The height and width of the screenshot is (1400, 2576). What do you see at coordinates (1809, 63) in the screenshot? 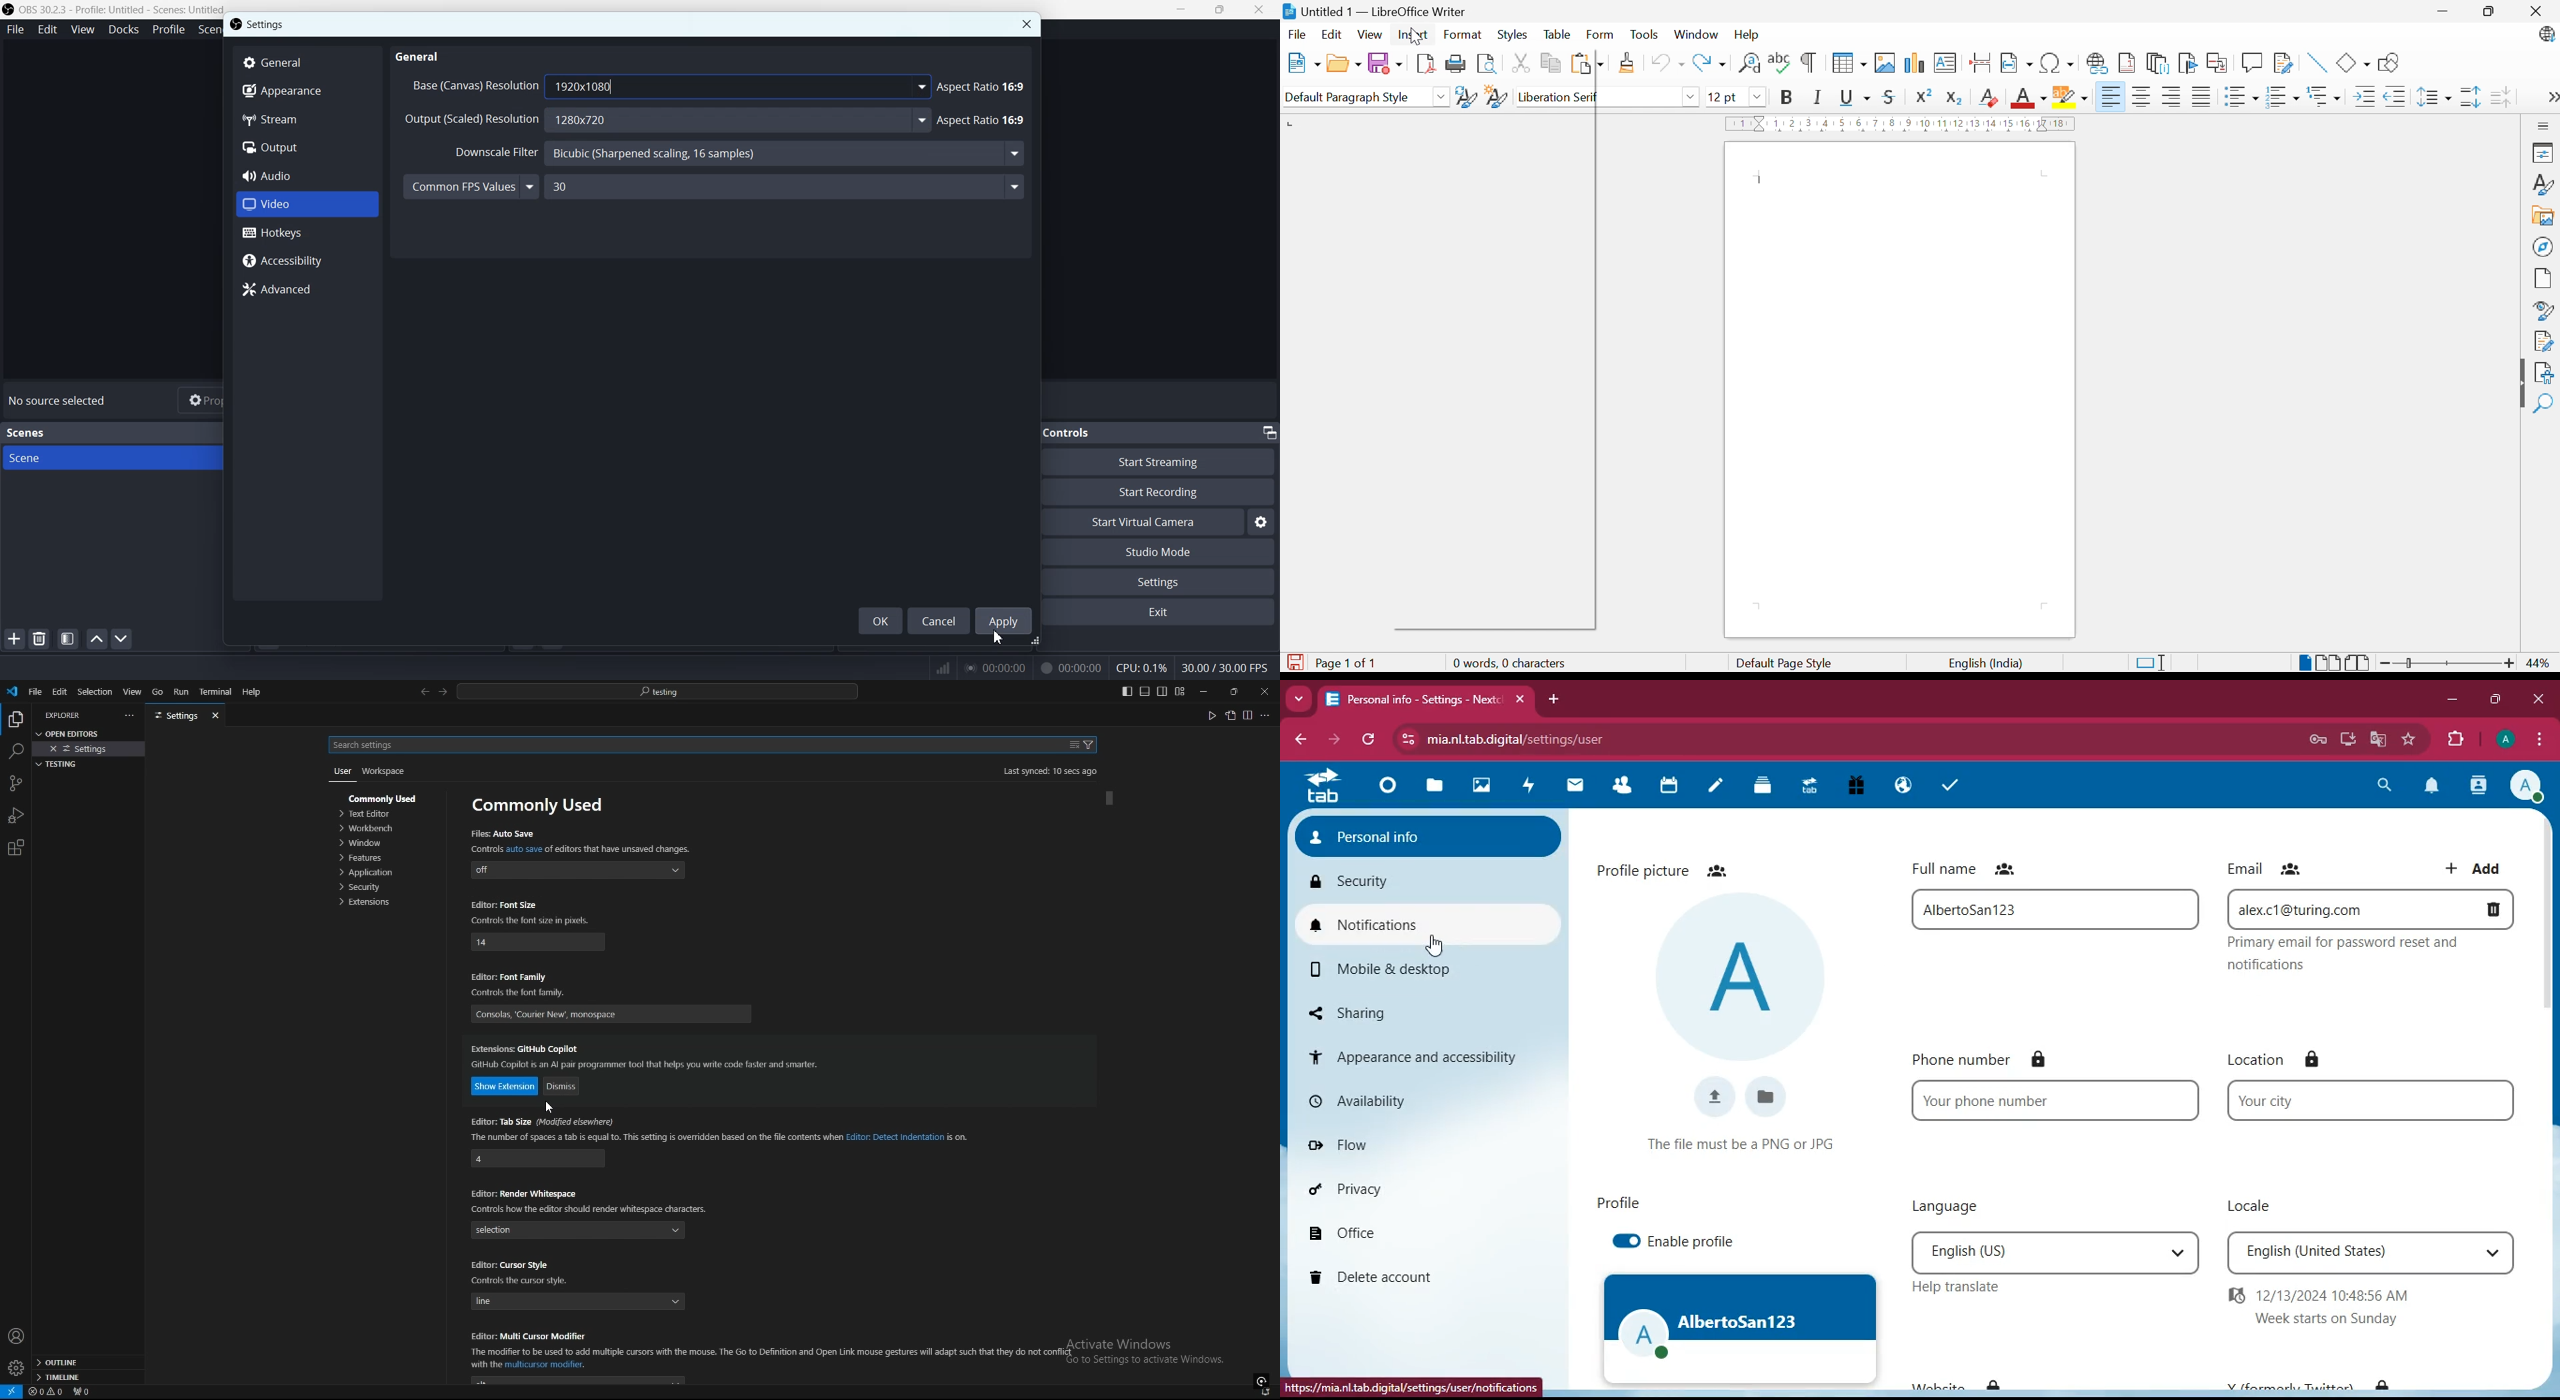
I see `Toggle formatting marks` at bounding box center [1809, 63].